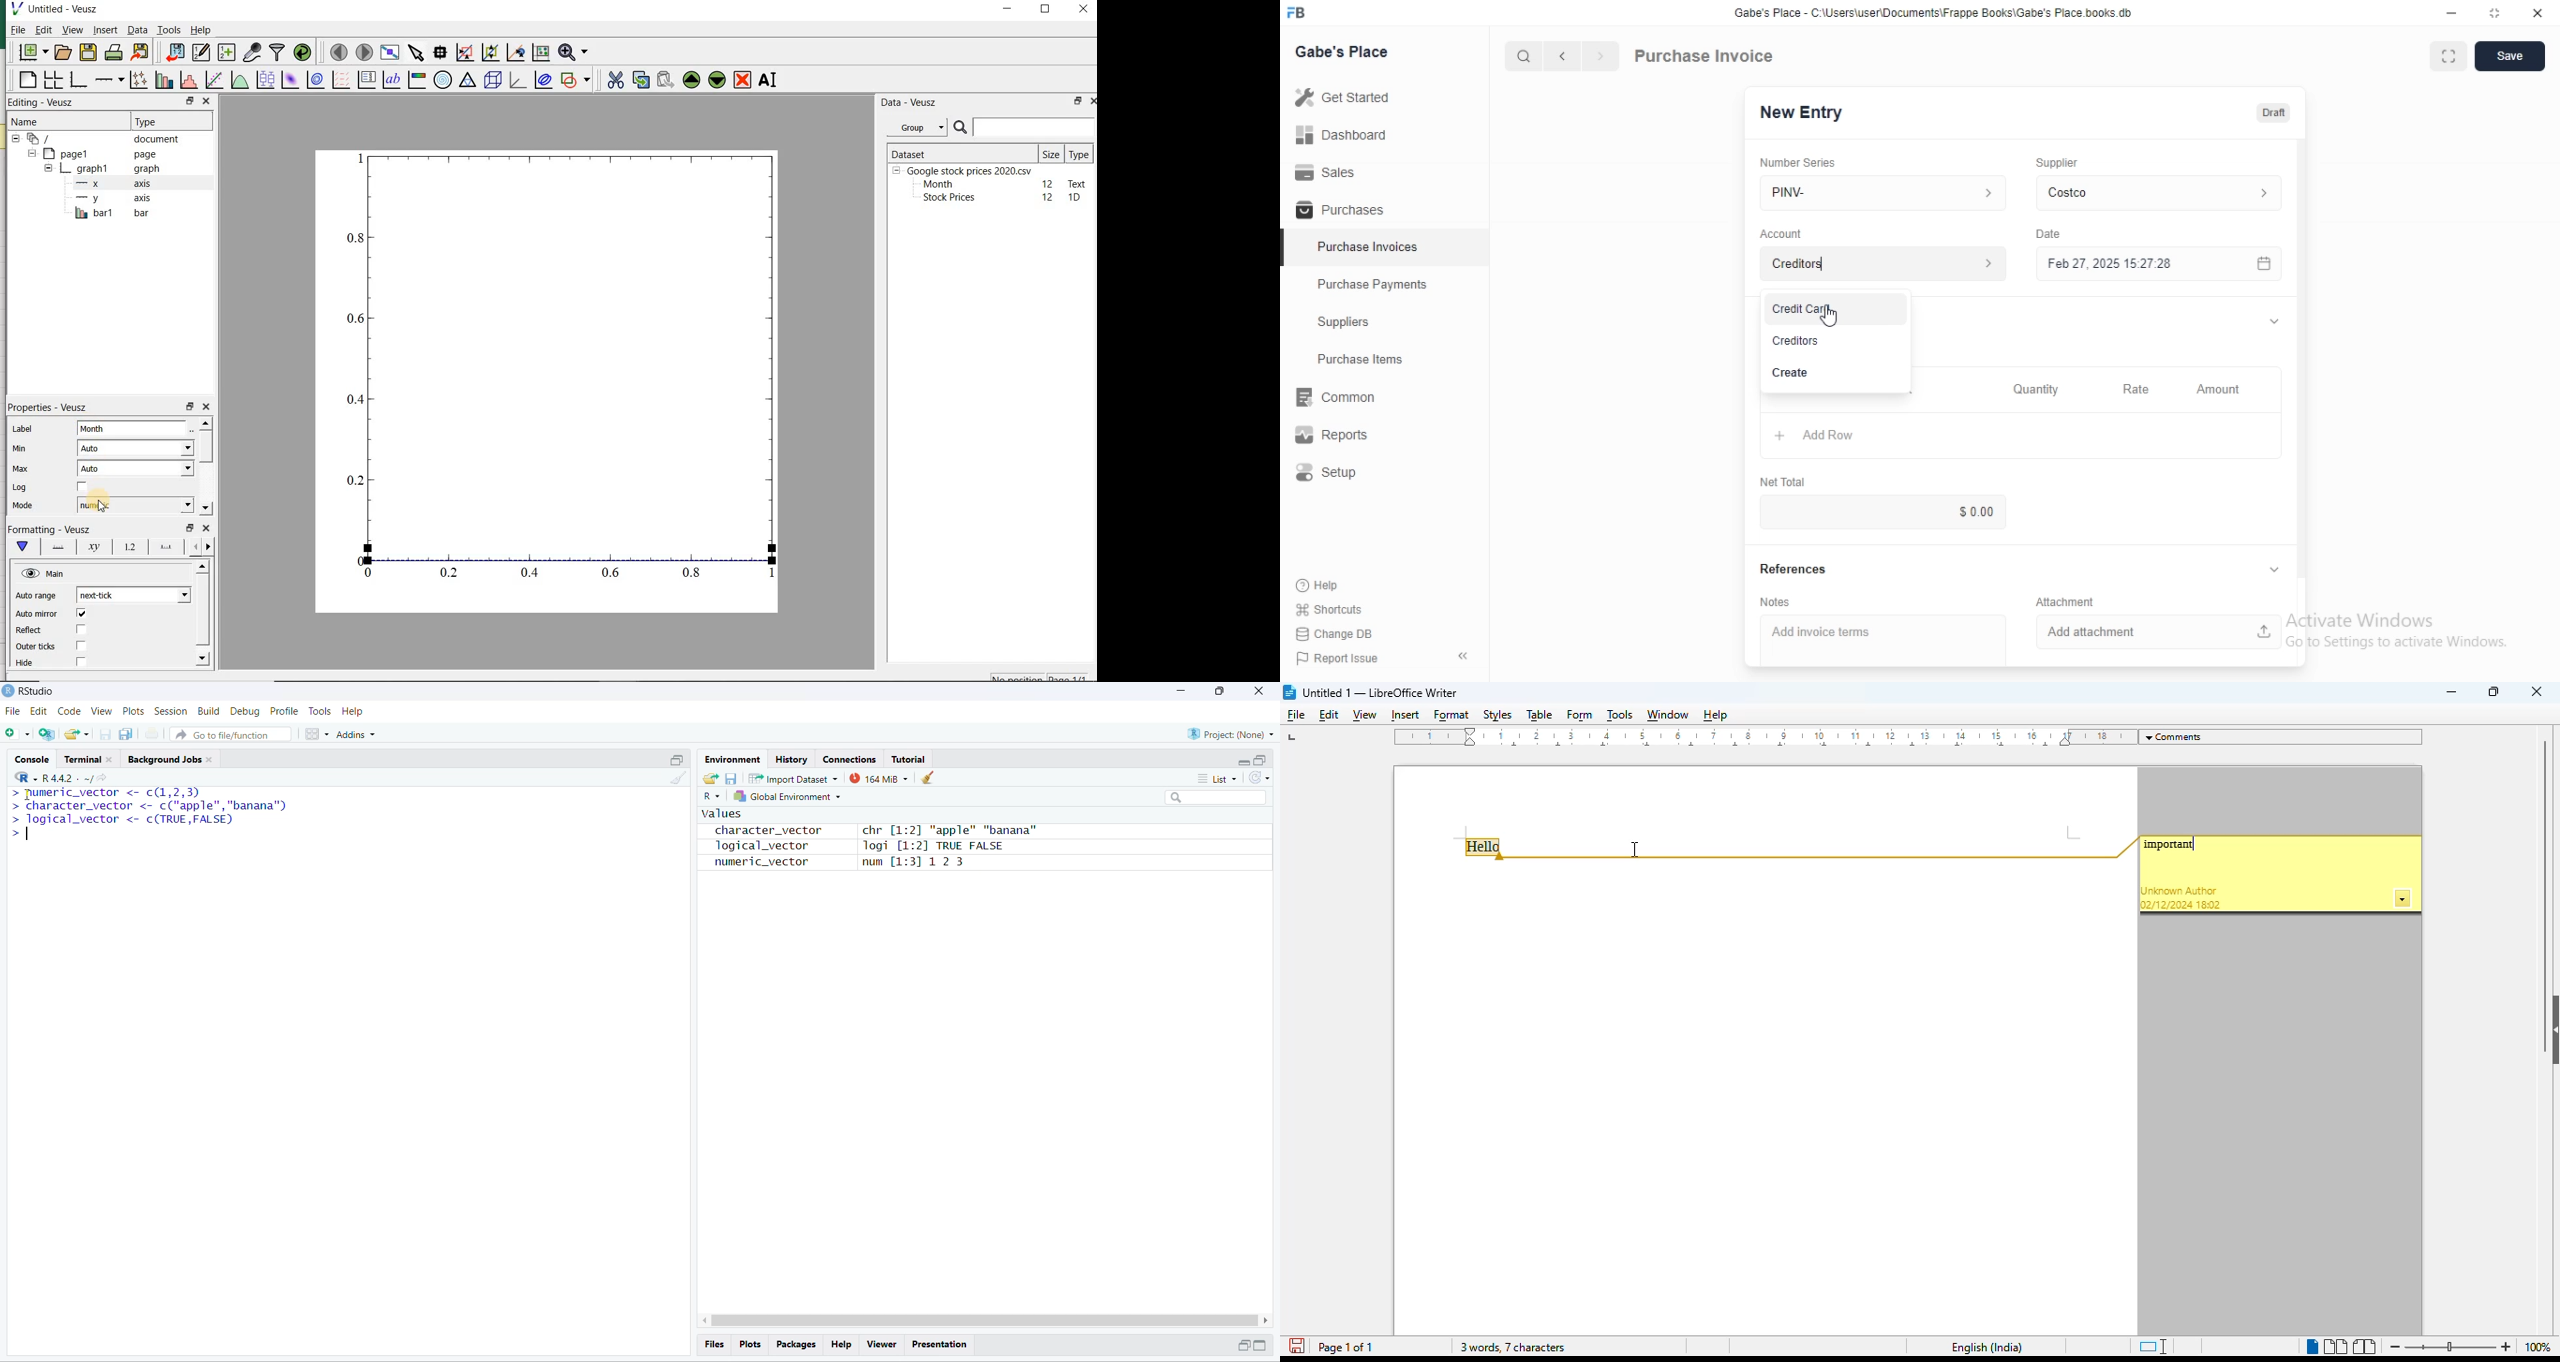 The image size is (2576, 1372). Describe the element at coordinates (36, 596) in the screenshot. I see `Auto range` at that location.